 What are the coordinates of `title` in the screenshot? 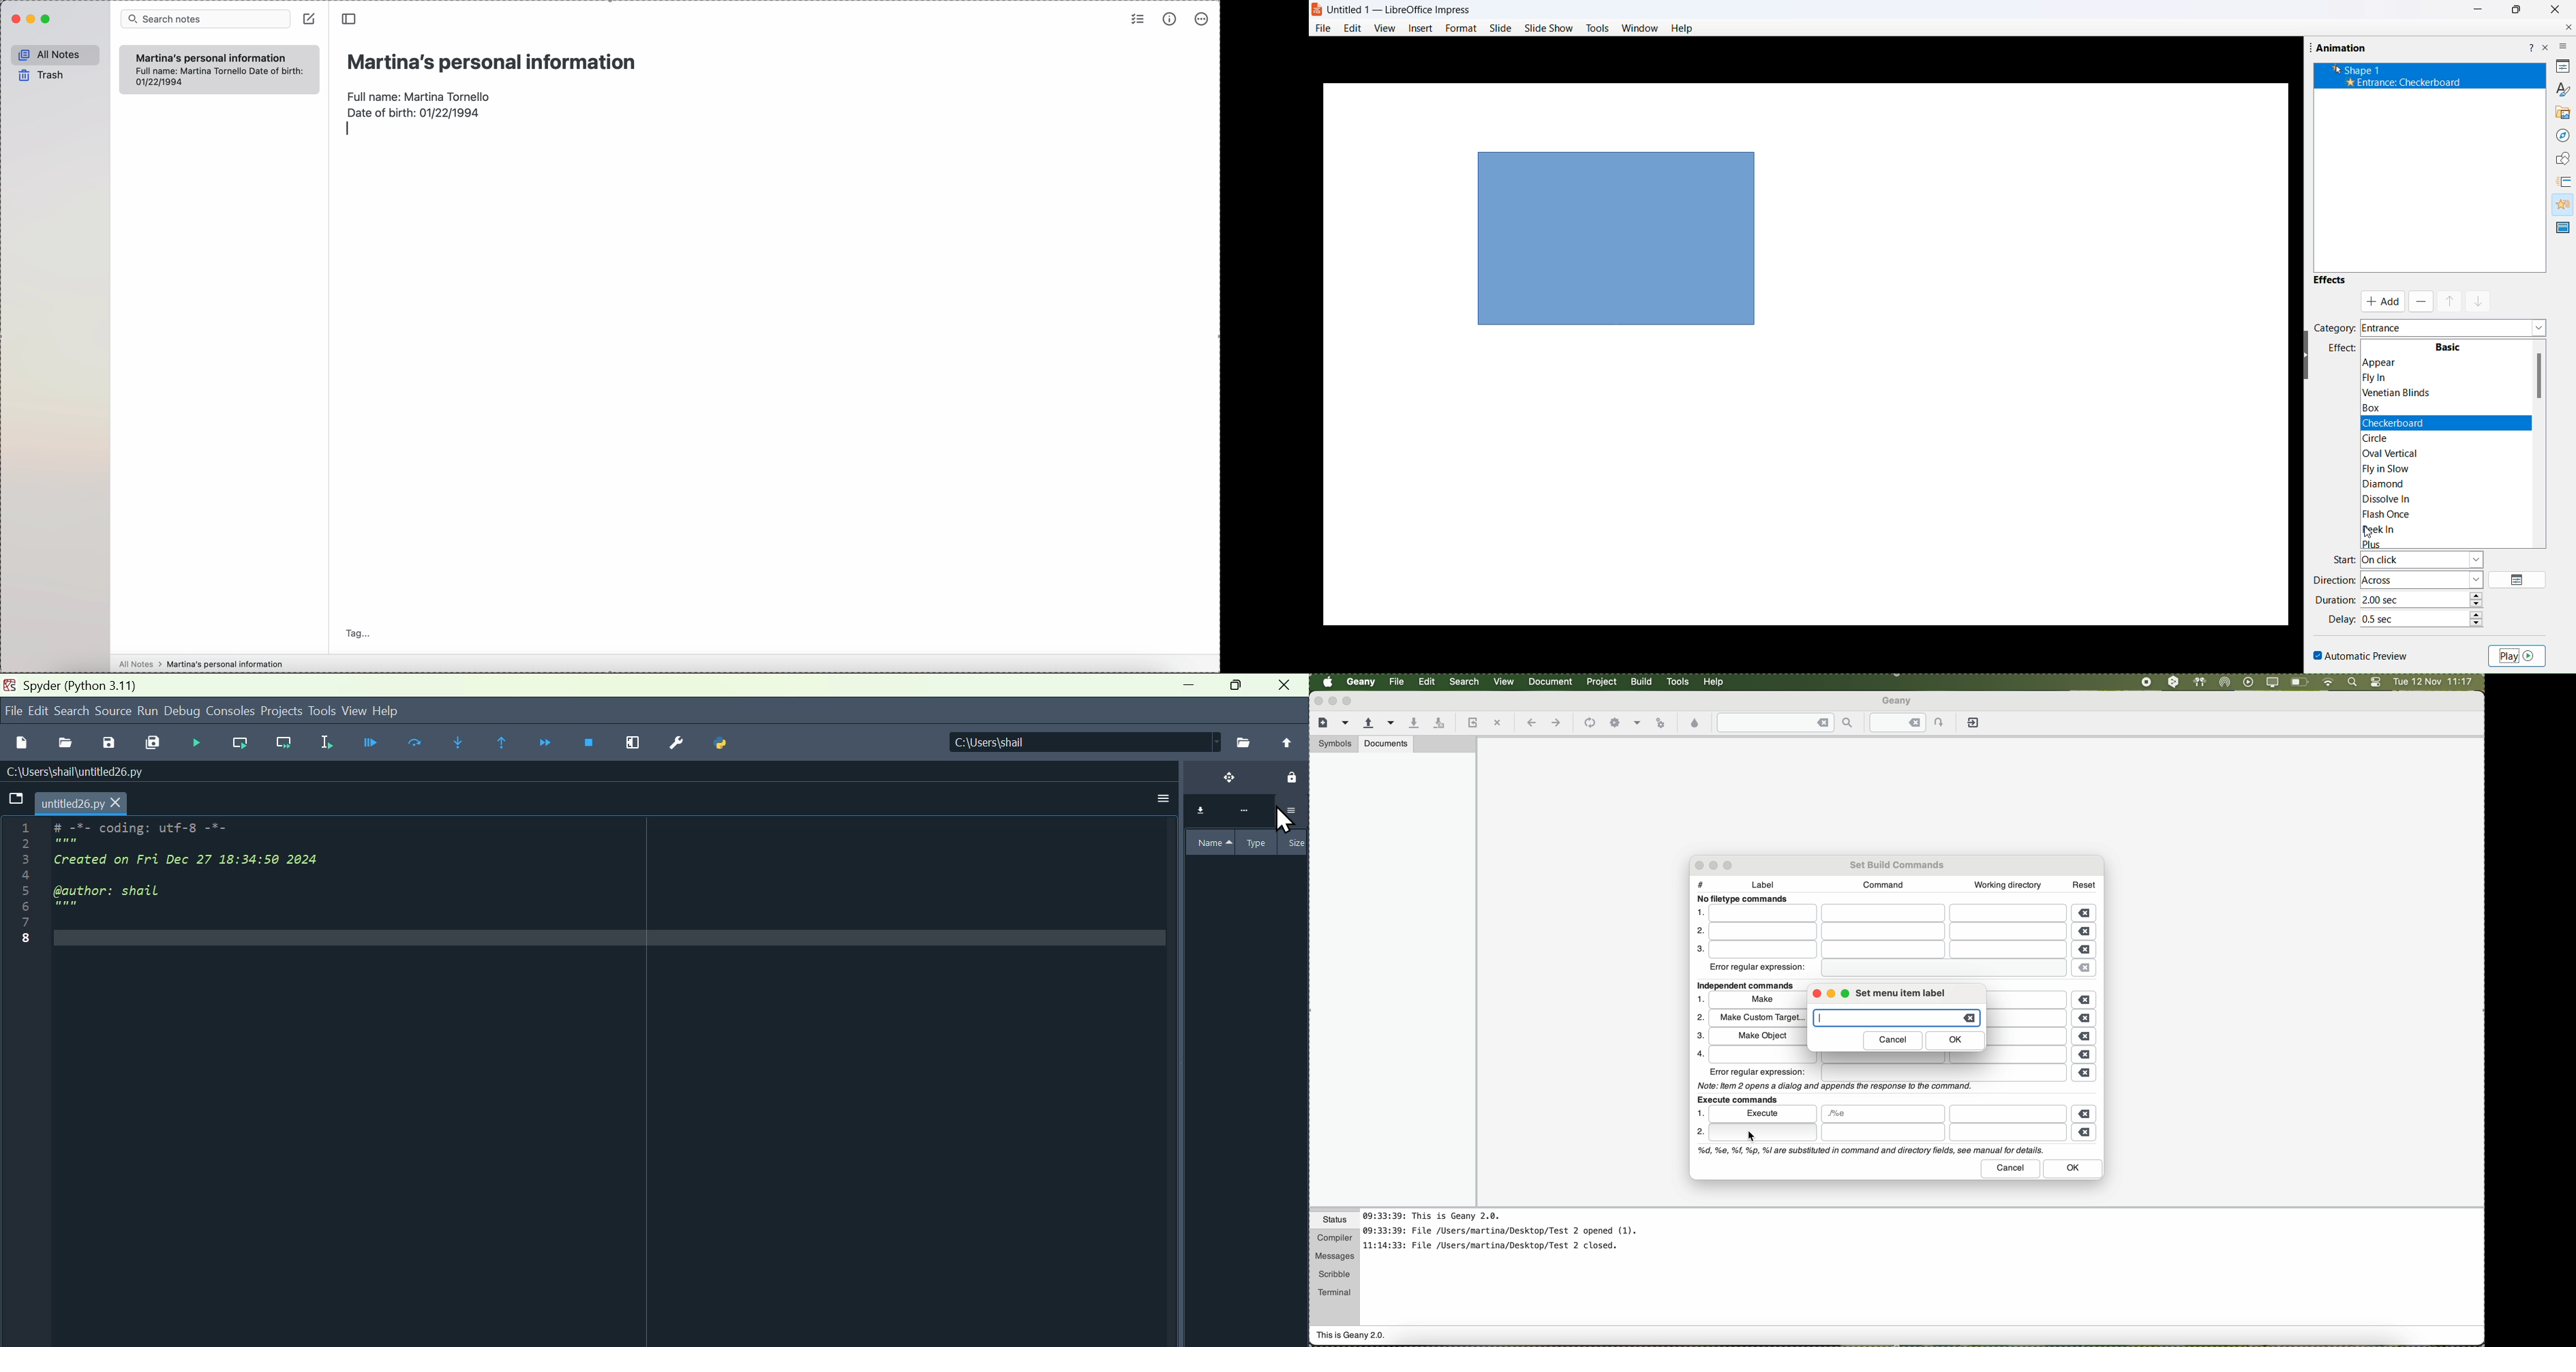 It's located at (1403, 11).